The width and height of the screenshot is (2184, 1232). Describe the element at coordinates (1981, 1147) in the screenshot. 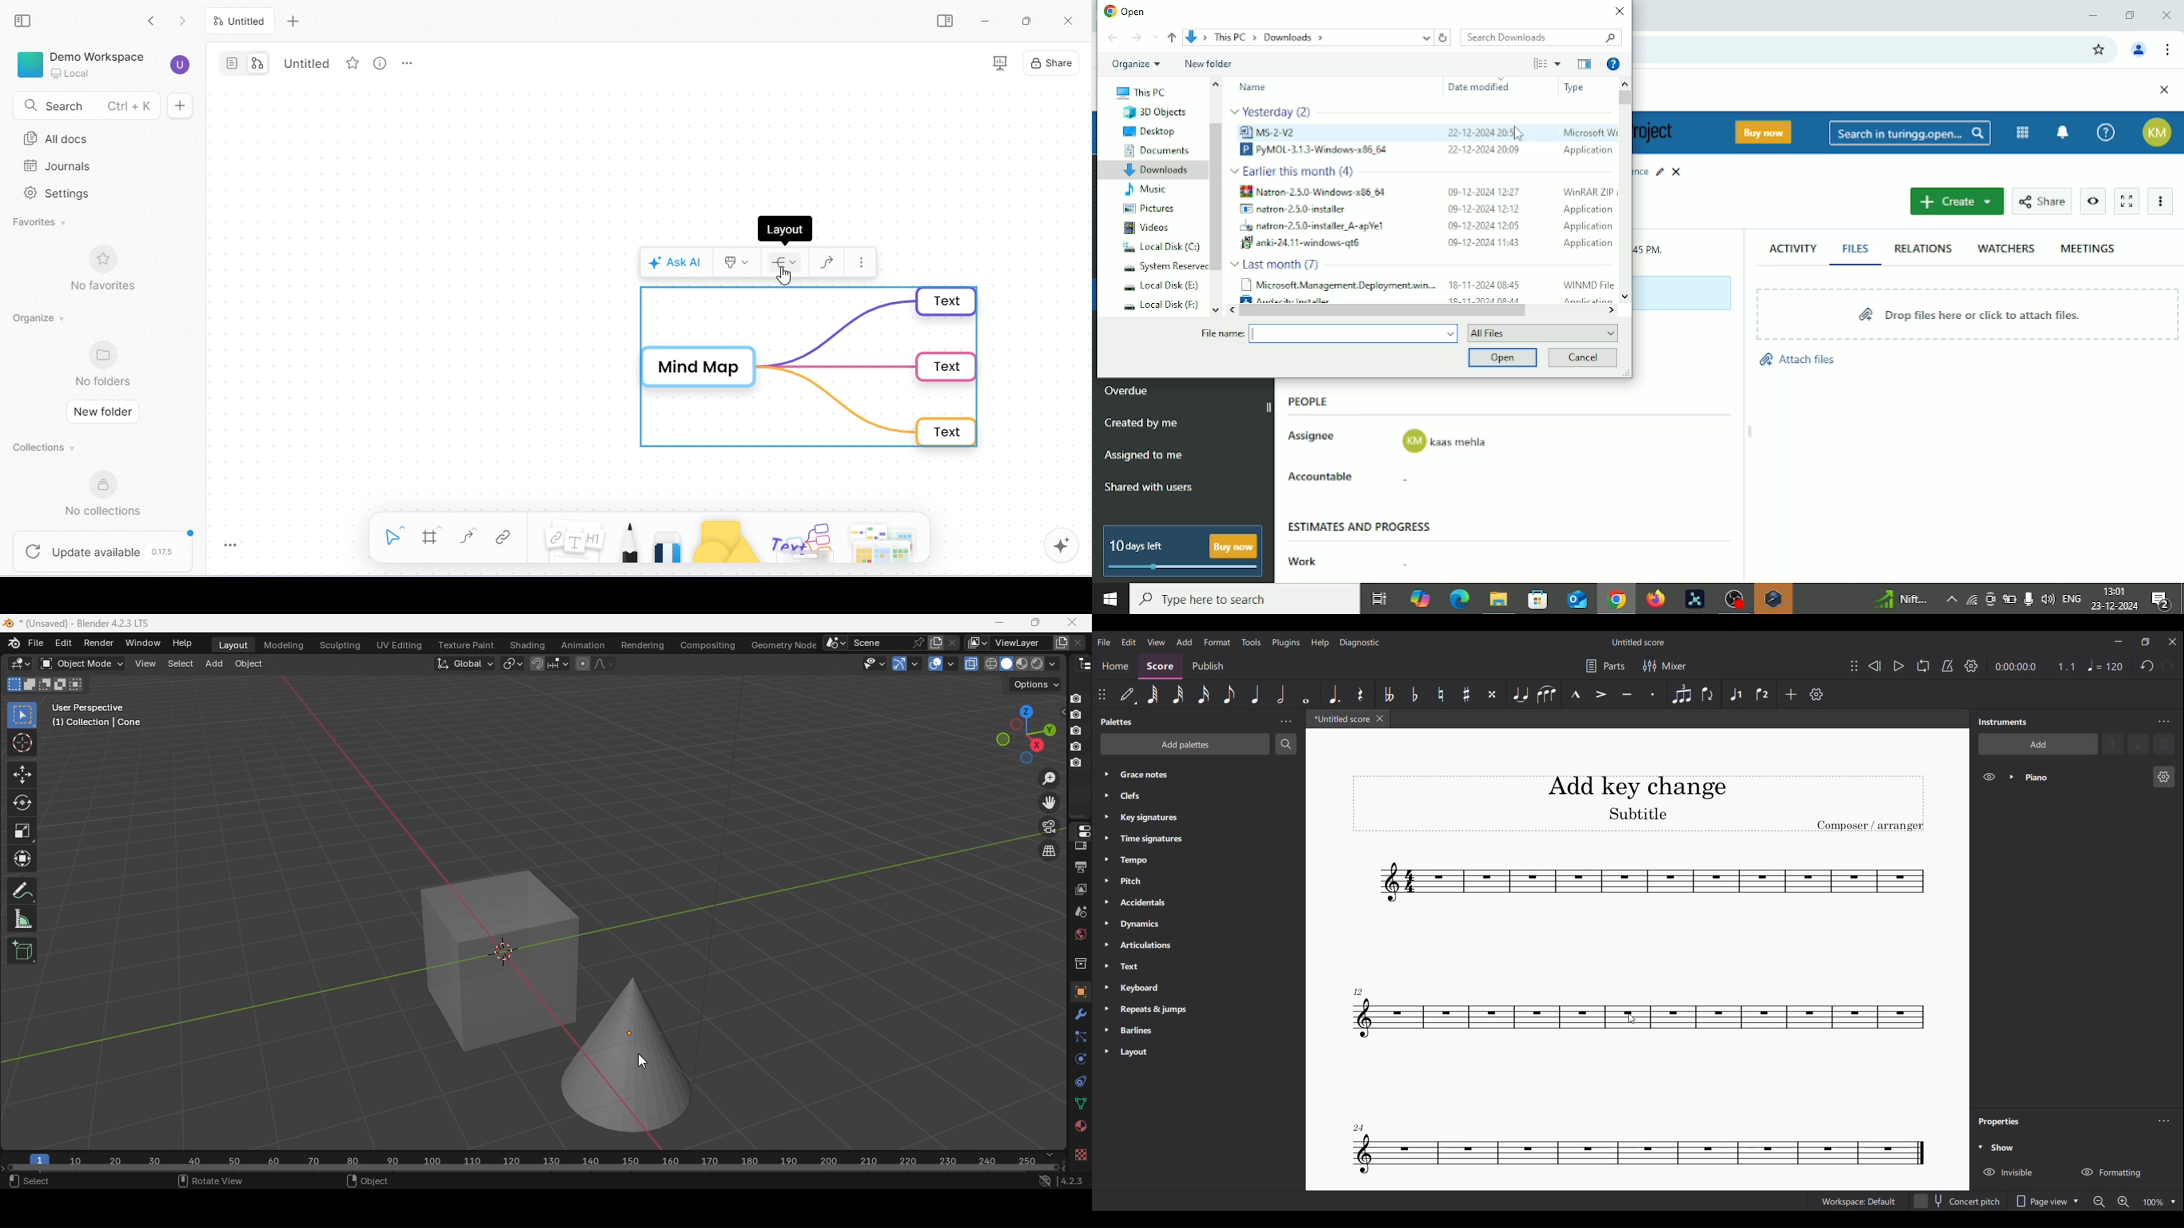

I see `Click to expand` at that location.